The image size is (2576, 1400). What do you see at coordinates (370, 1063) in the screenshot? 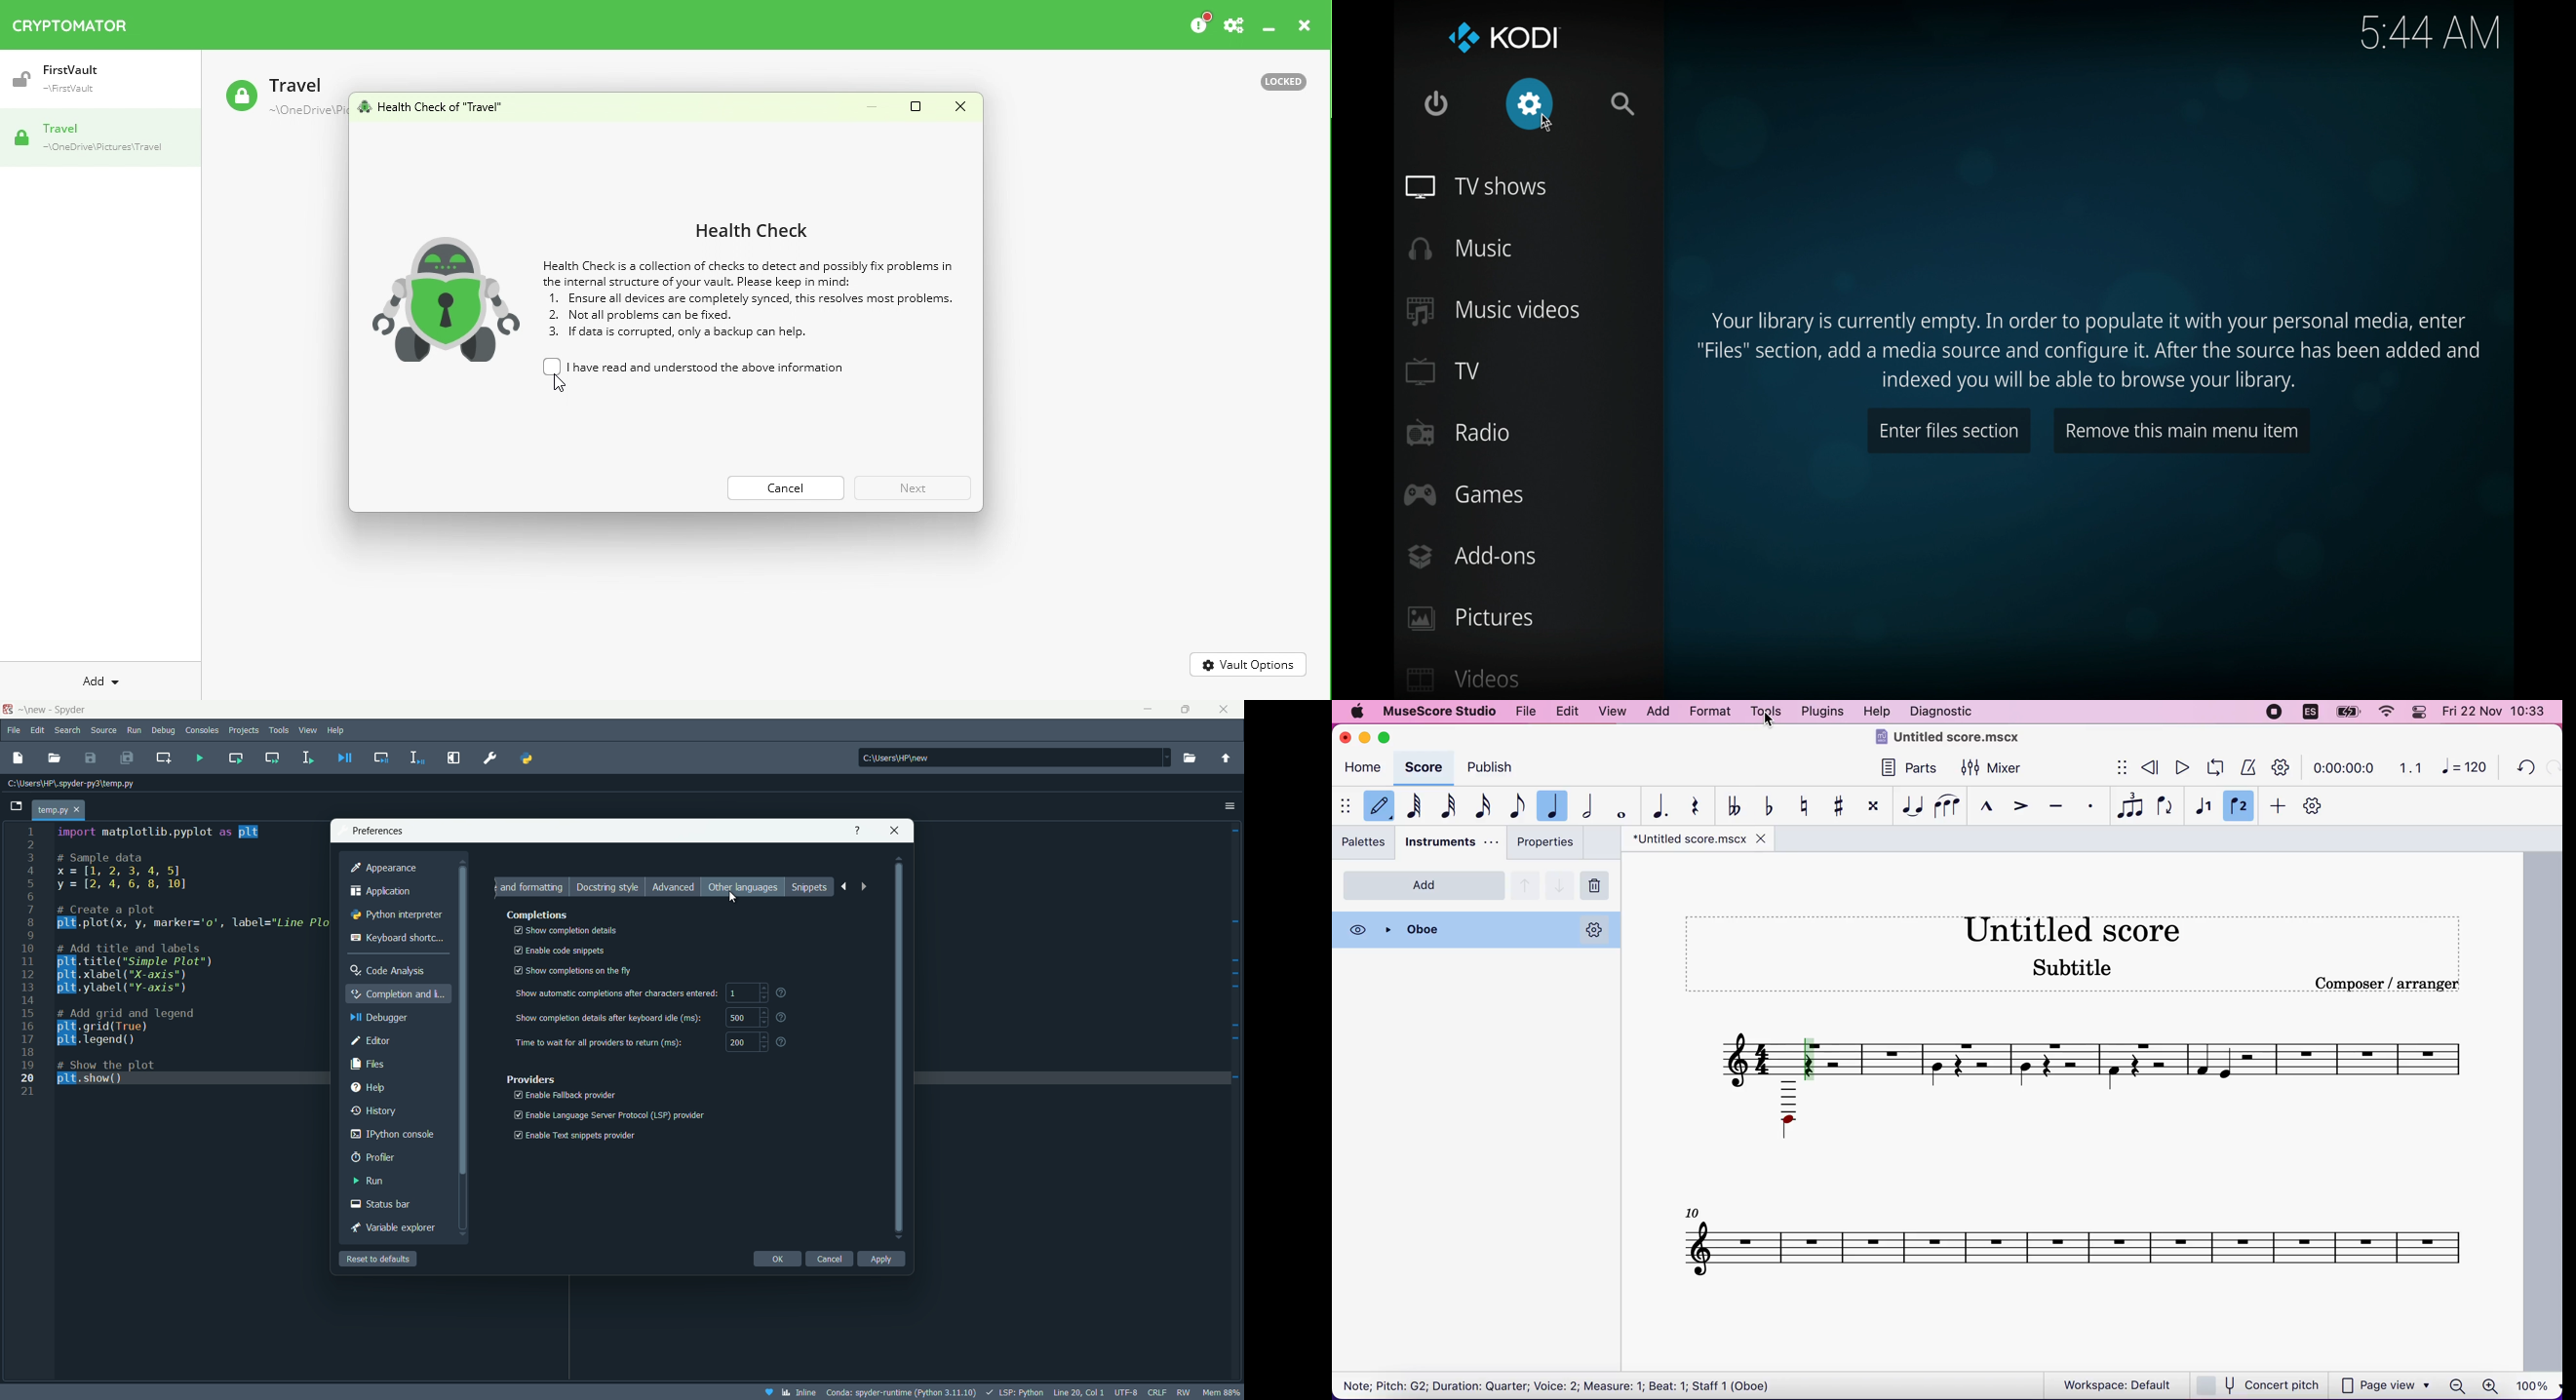
I see `files` at bounding box center [370, 1063].